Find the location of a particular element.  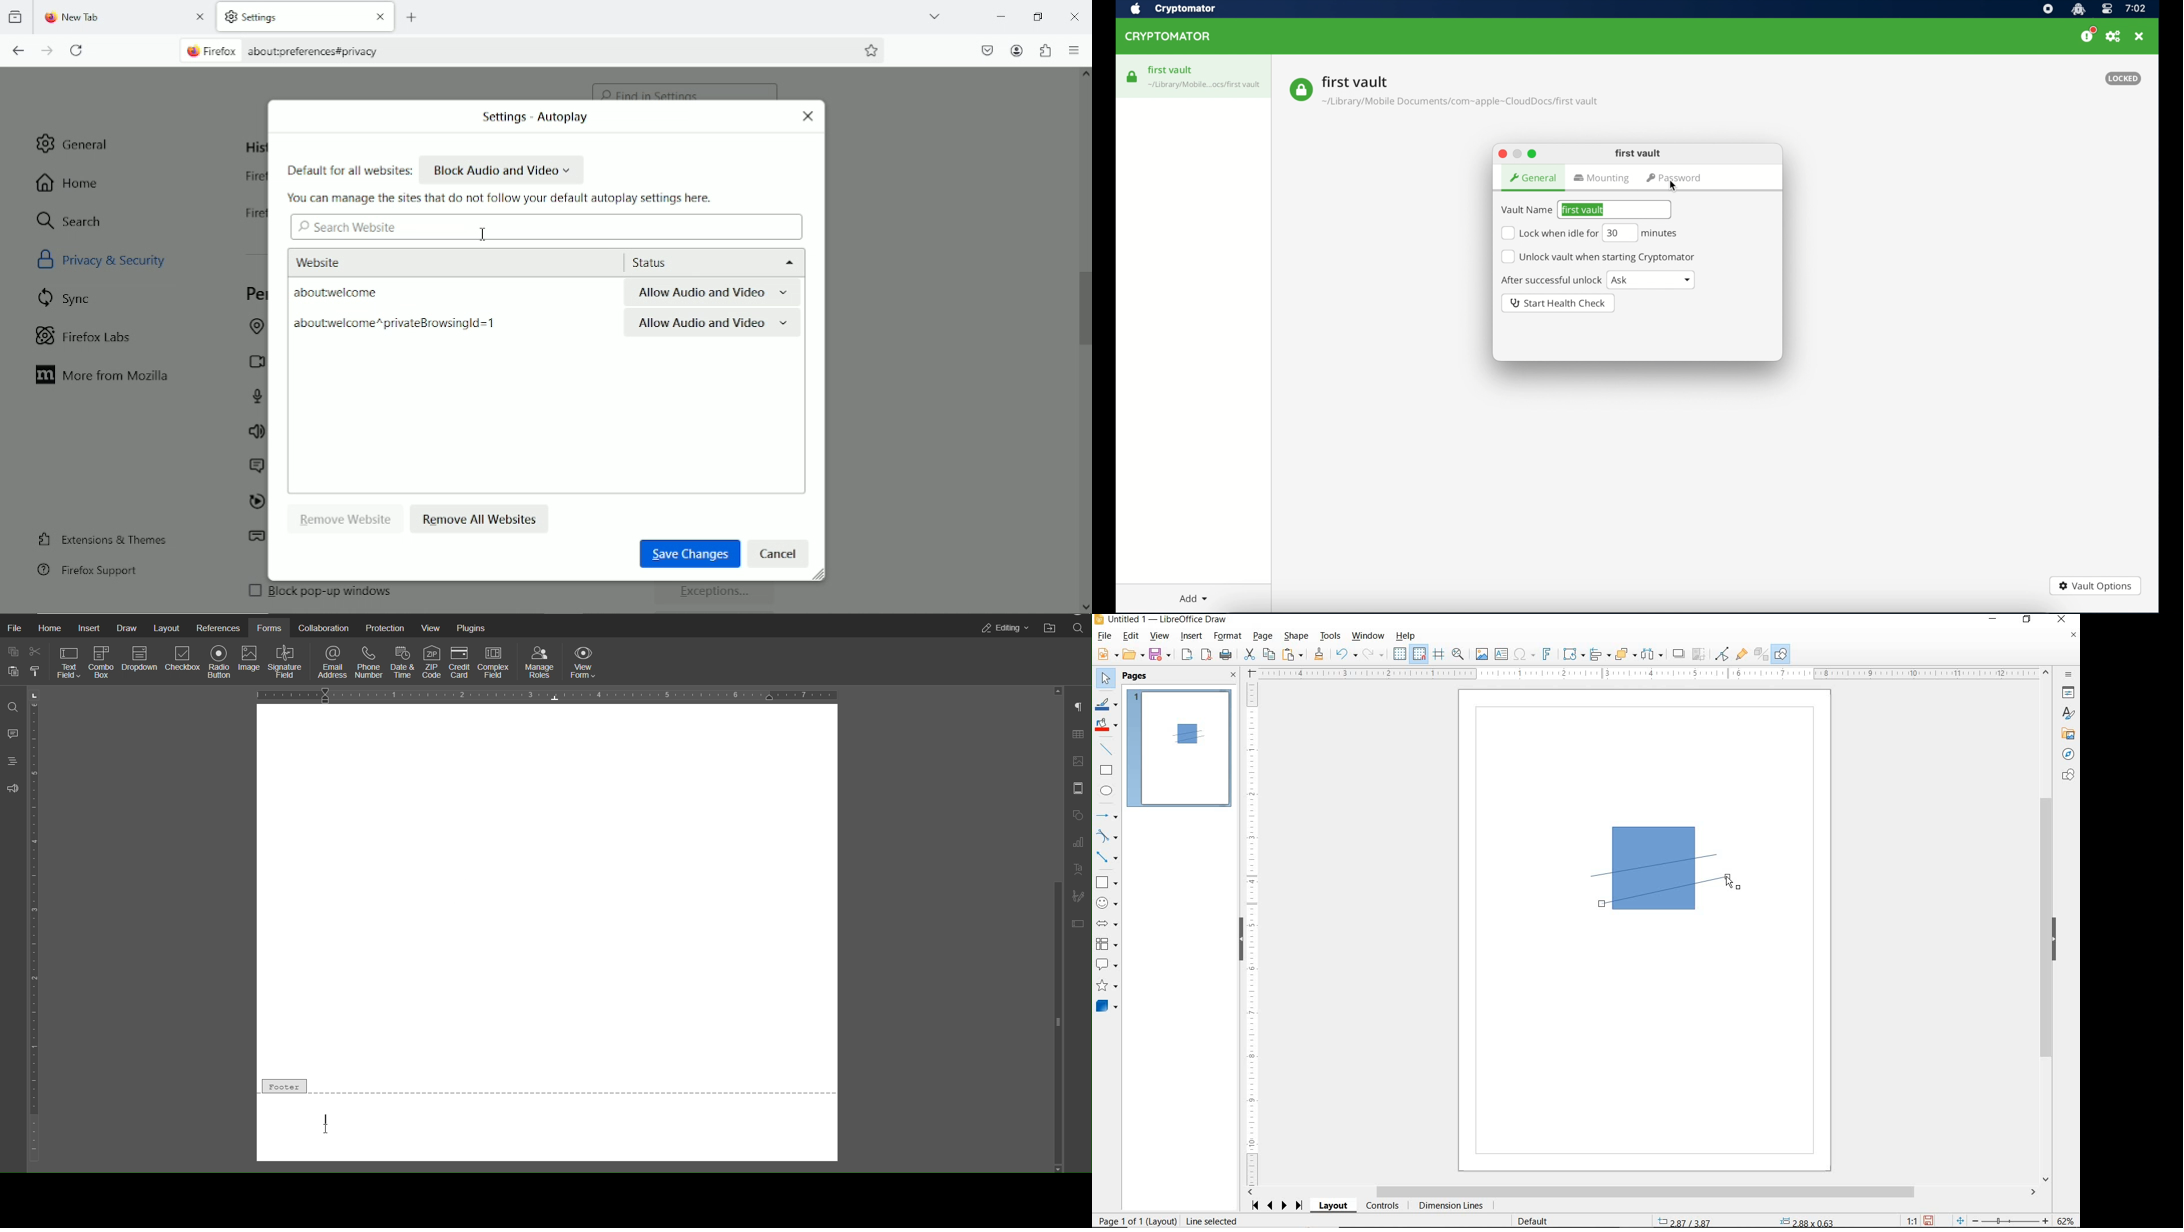

cancel is located at coordinates (779, 553).